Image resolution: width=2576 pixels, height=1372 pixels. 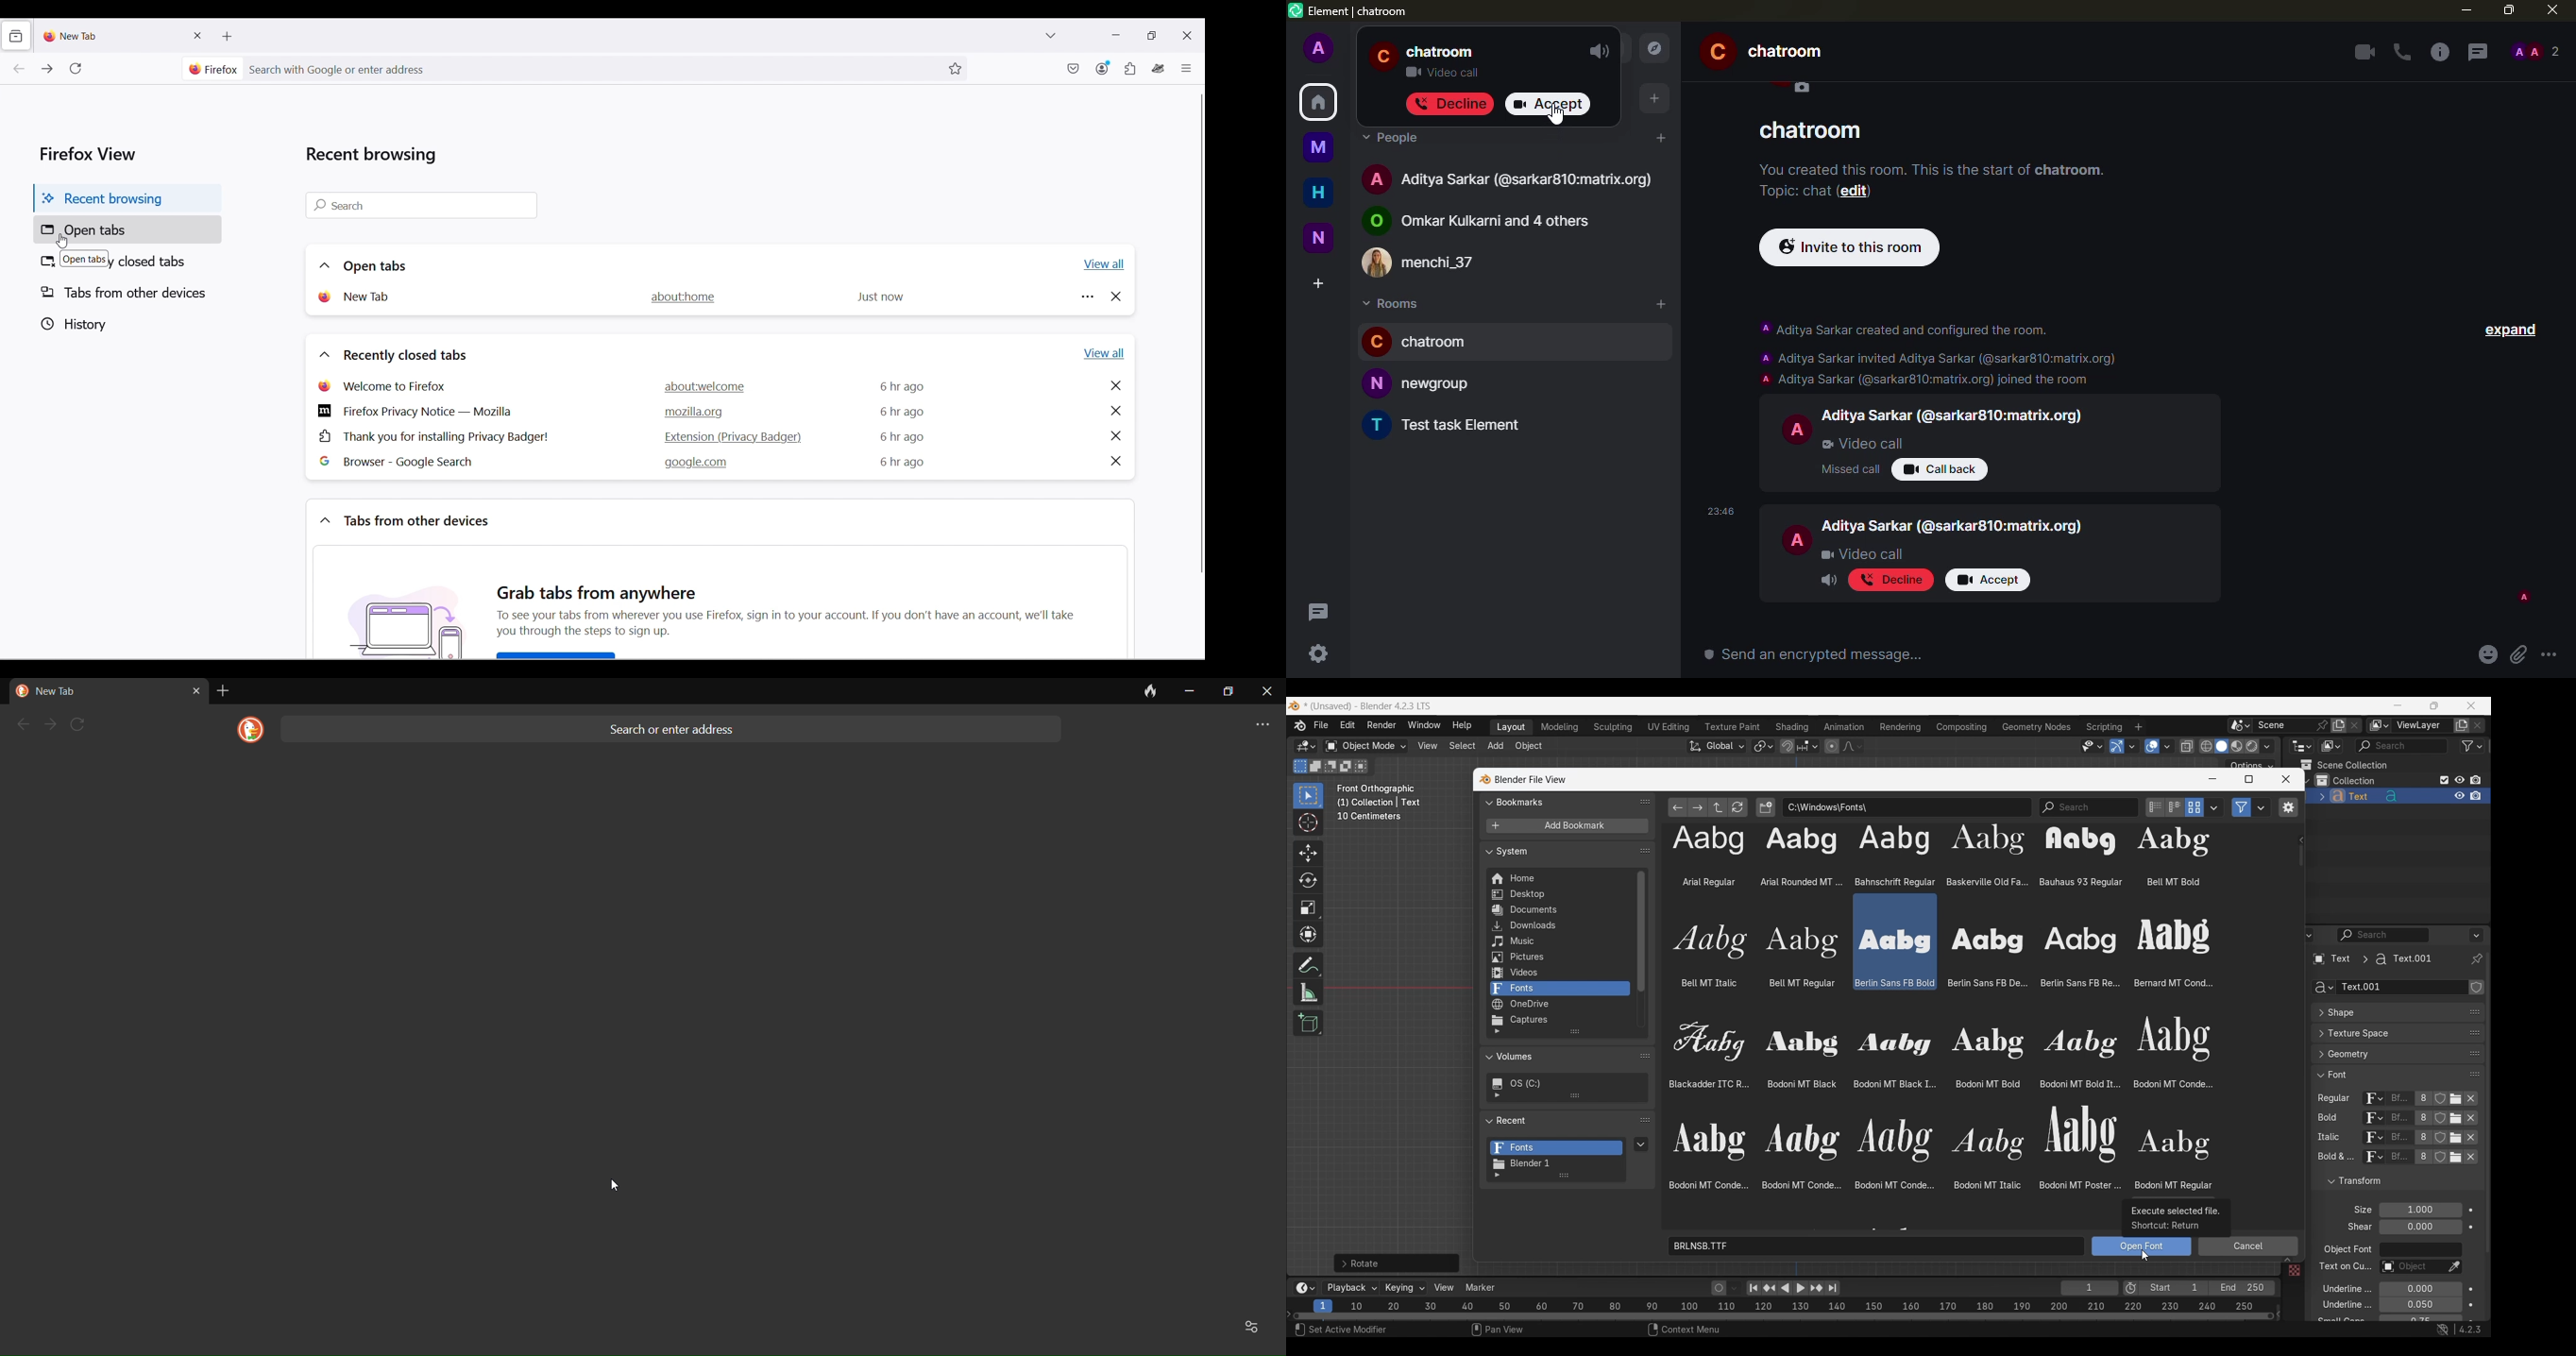 I want to click on regular, so click(x=2337, y=1099).